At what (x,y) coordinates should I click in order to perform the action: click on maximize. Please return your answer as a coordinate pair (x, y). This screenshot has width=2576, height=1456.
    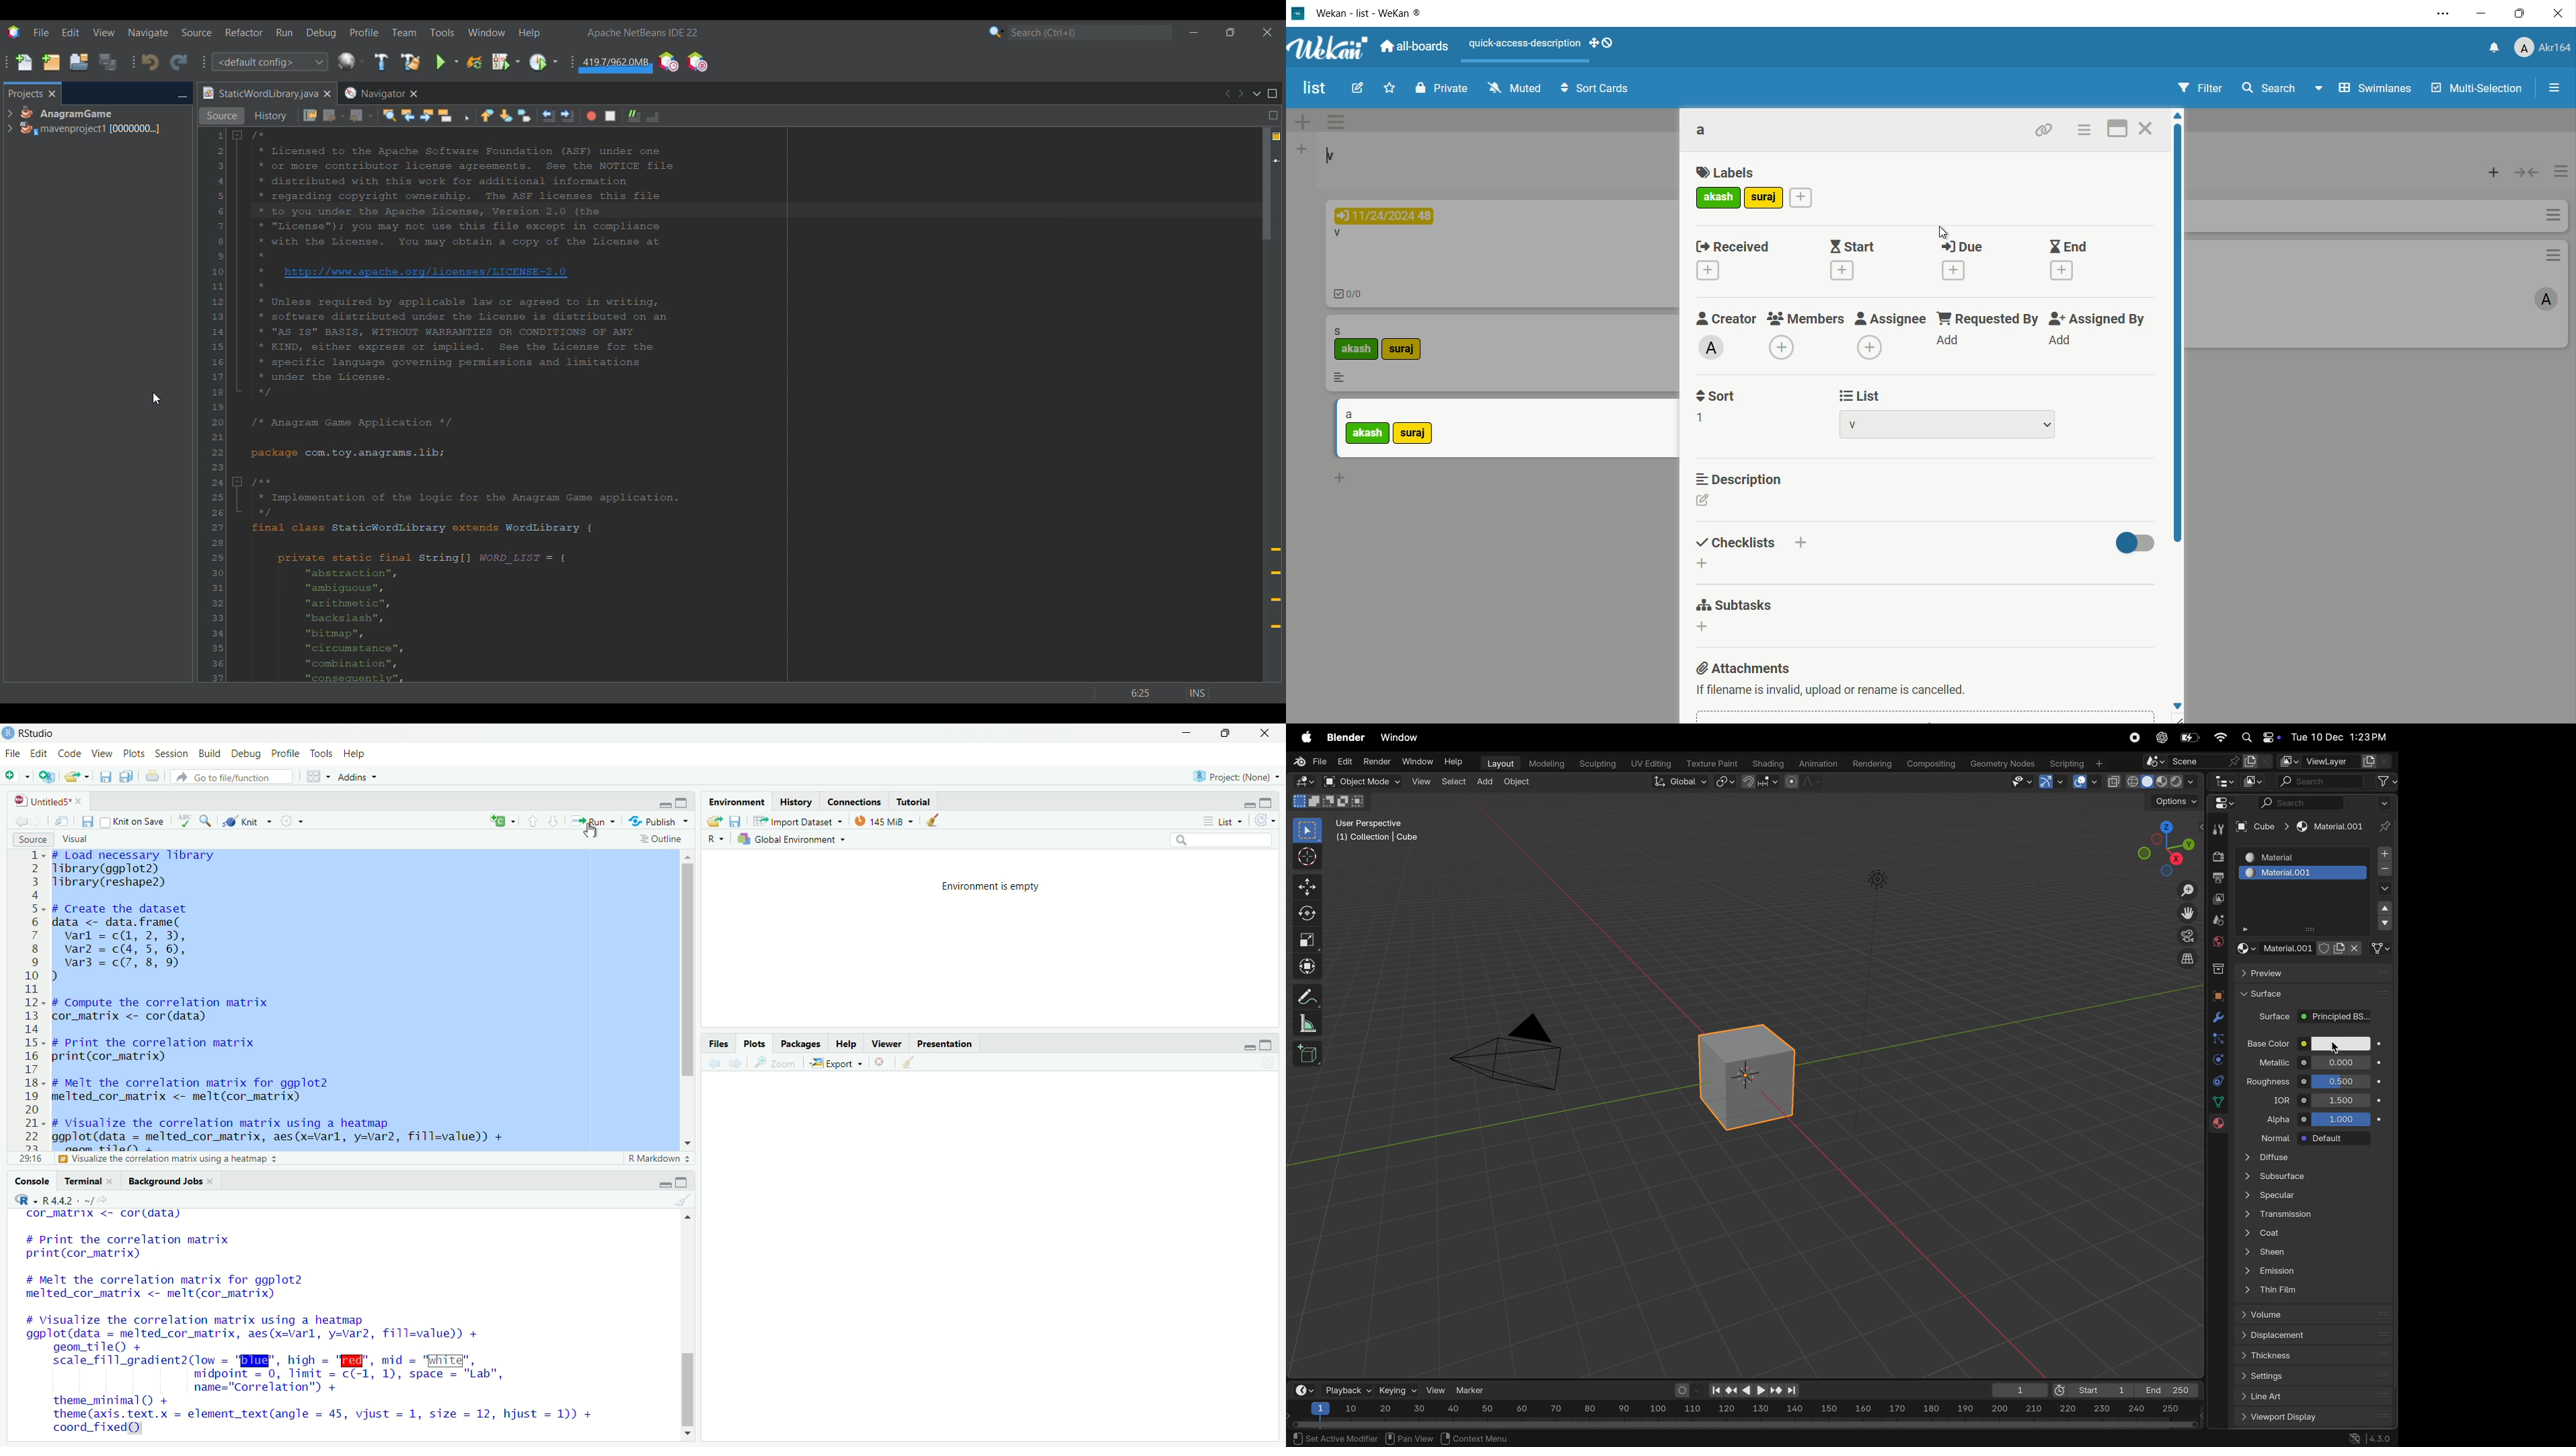
    Looking at the image, I should click on (683, 801).